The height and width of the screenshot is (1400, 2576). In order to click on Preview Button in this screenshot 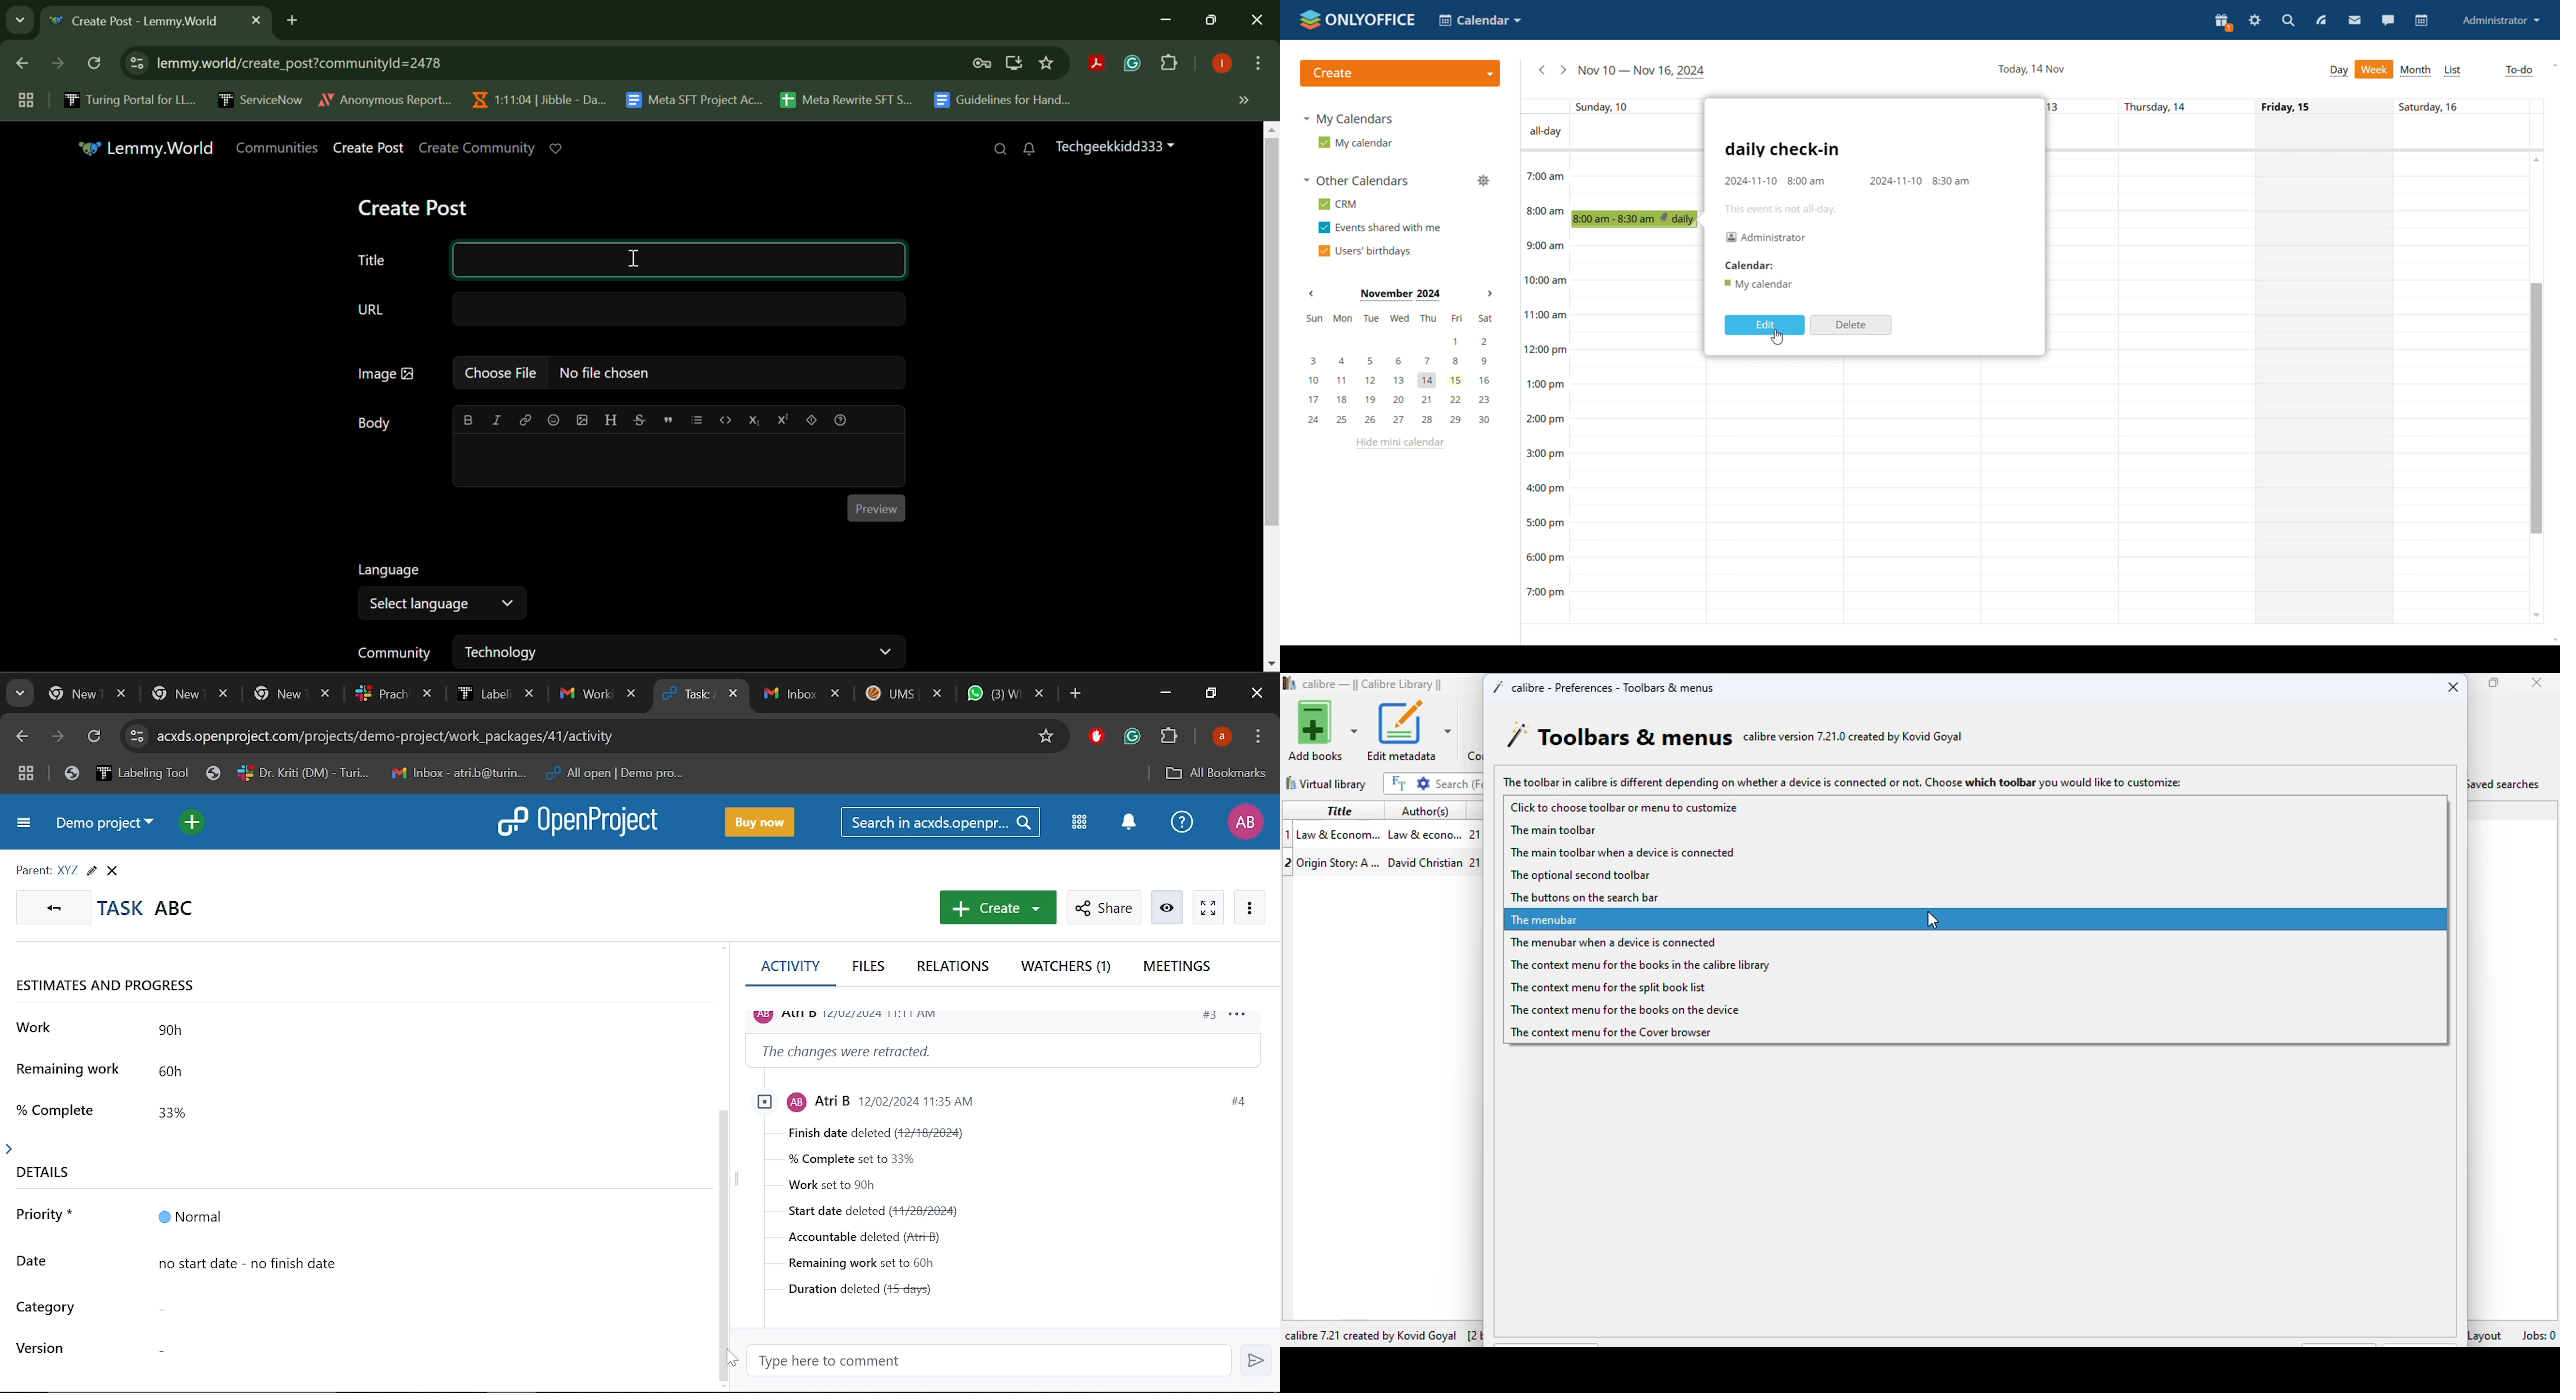, I will do `click(876, 508)`.